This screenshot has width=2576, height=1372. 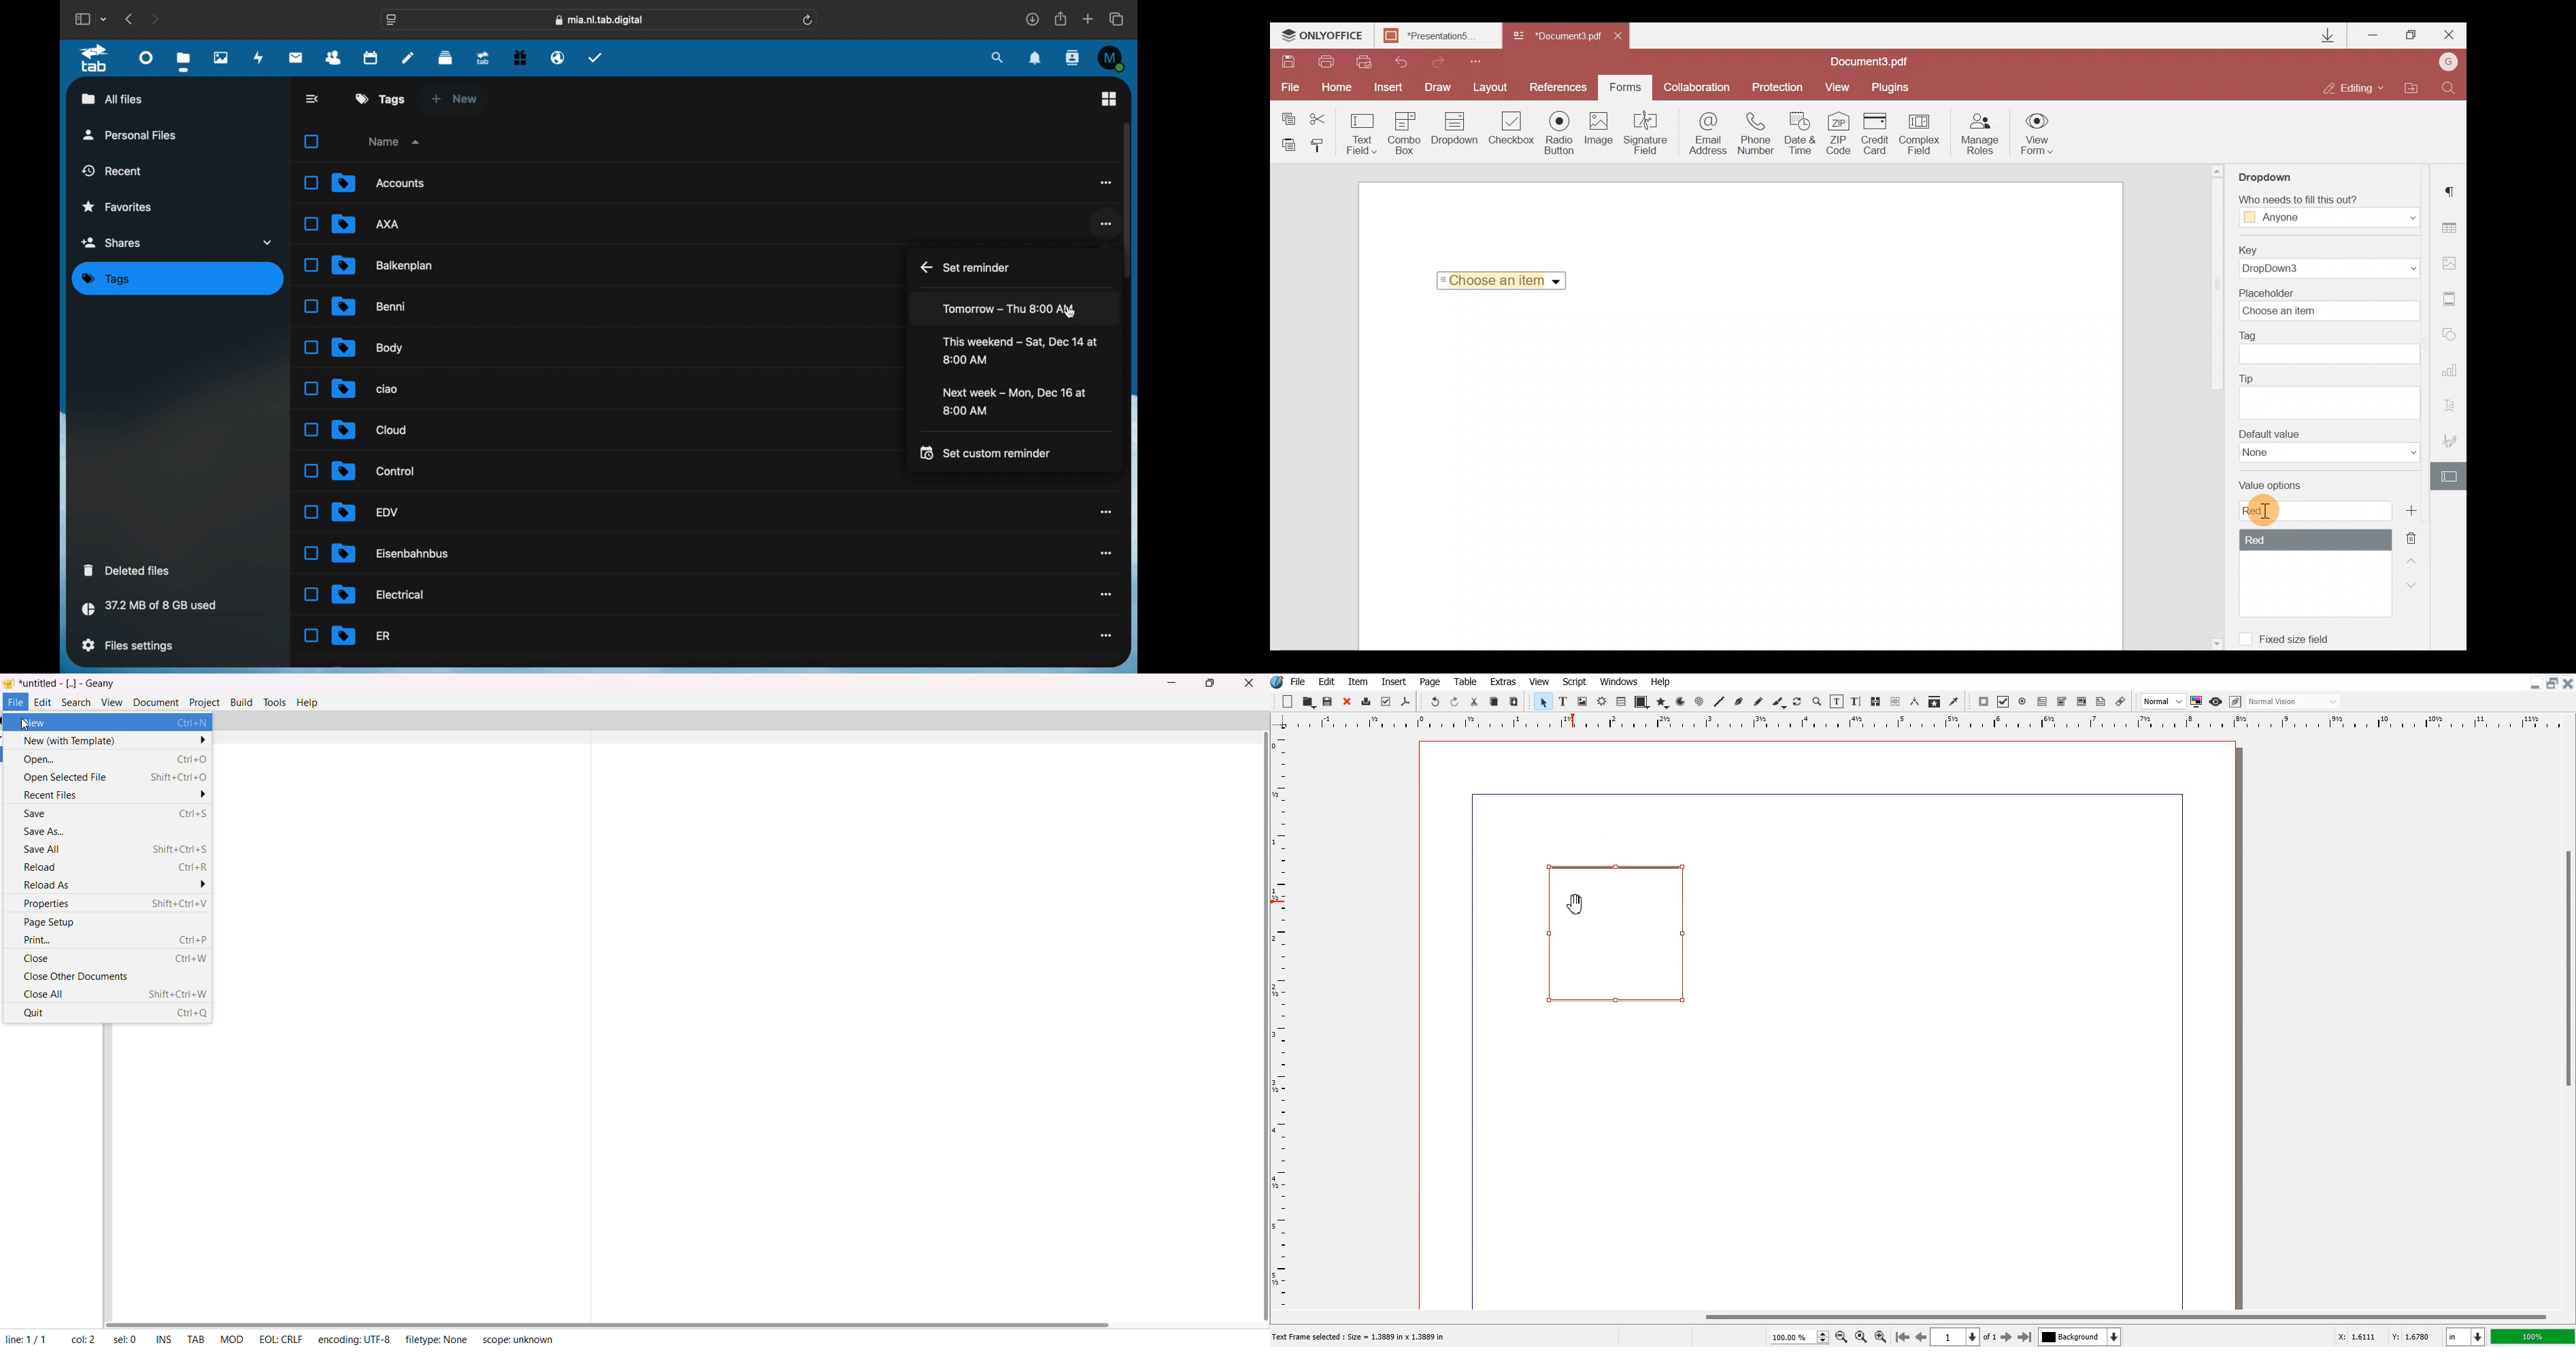 What do you see at coordinates (2237, 702) in the screenshot?
I see `Edit in preview` at bounding box center [2237, 702].